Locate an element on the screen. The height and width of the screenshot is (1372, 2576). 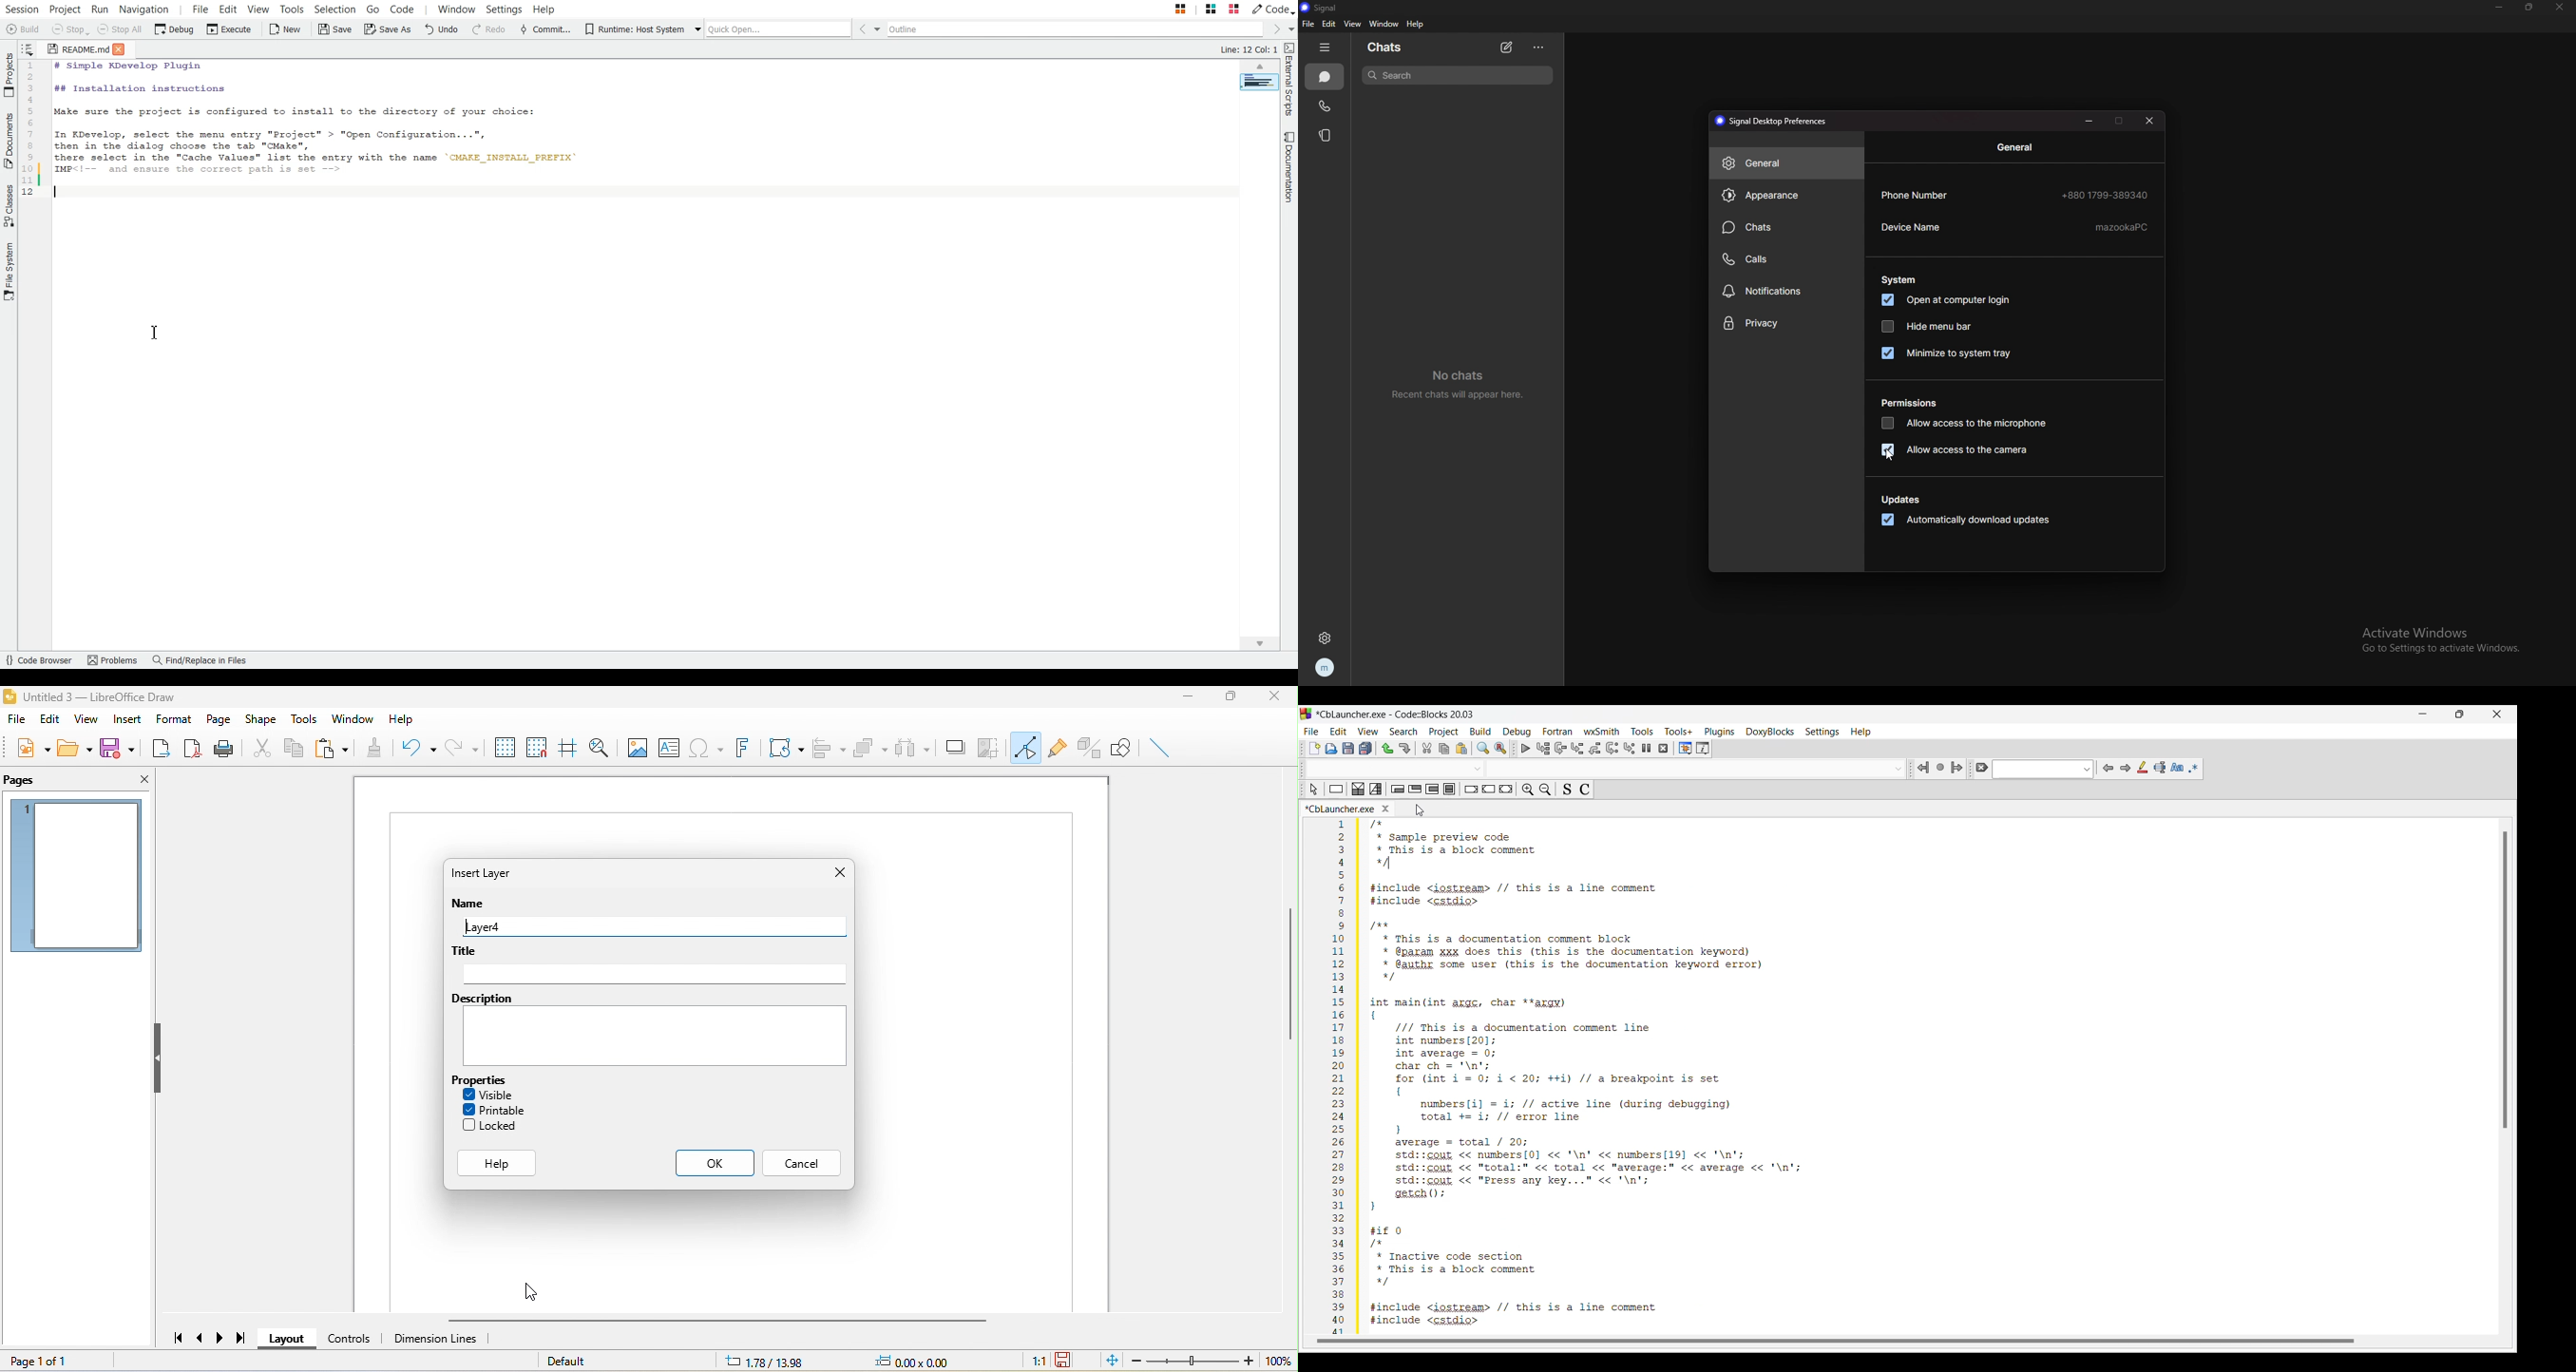
Tools is located at coordinates (293, 8).